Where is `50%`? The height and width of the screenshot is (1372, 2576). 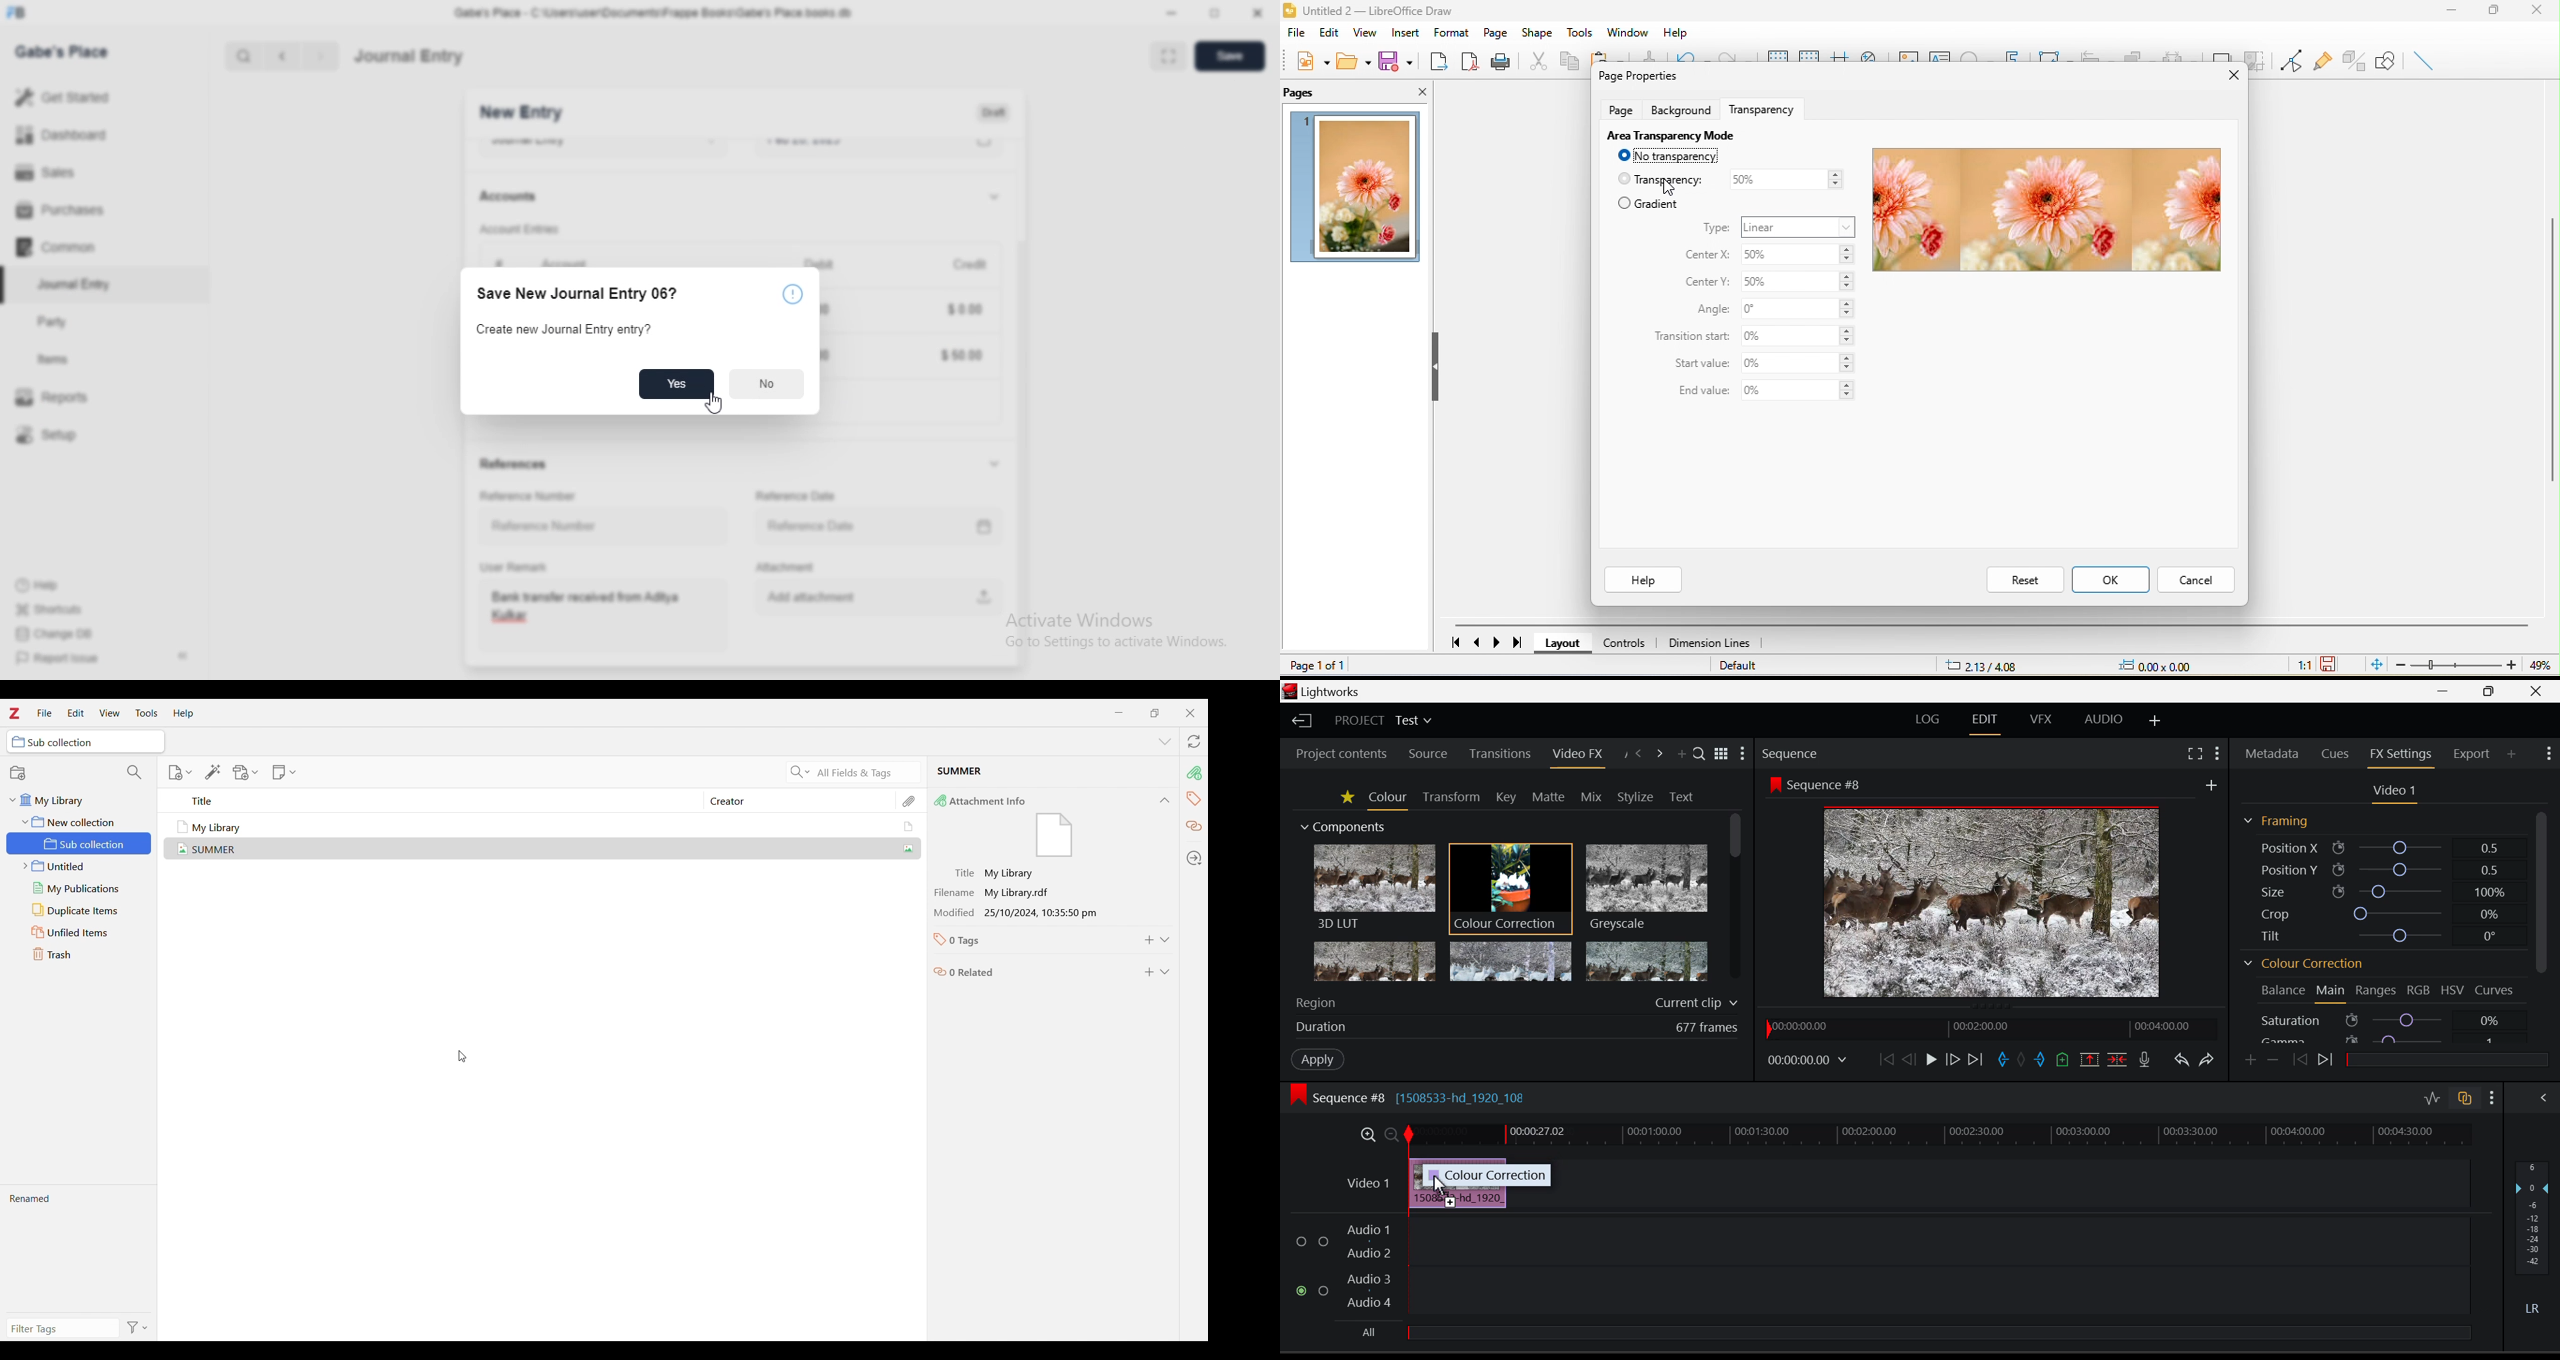 50% is located at coordinates (1797, 285).